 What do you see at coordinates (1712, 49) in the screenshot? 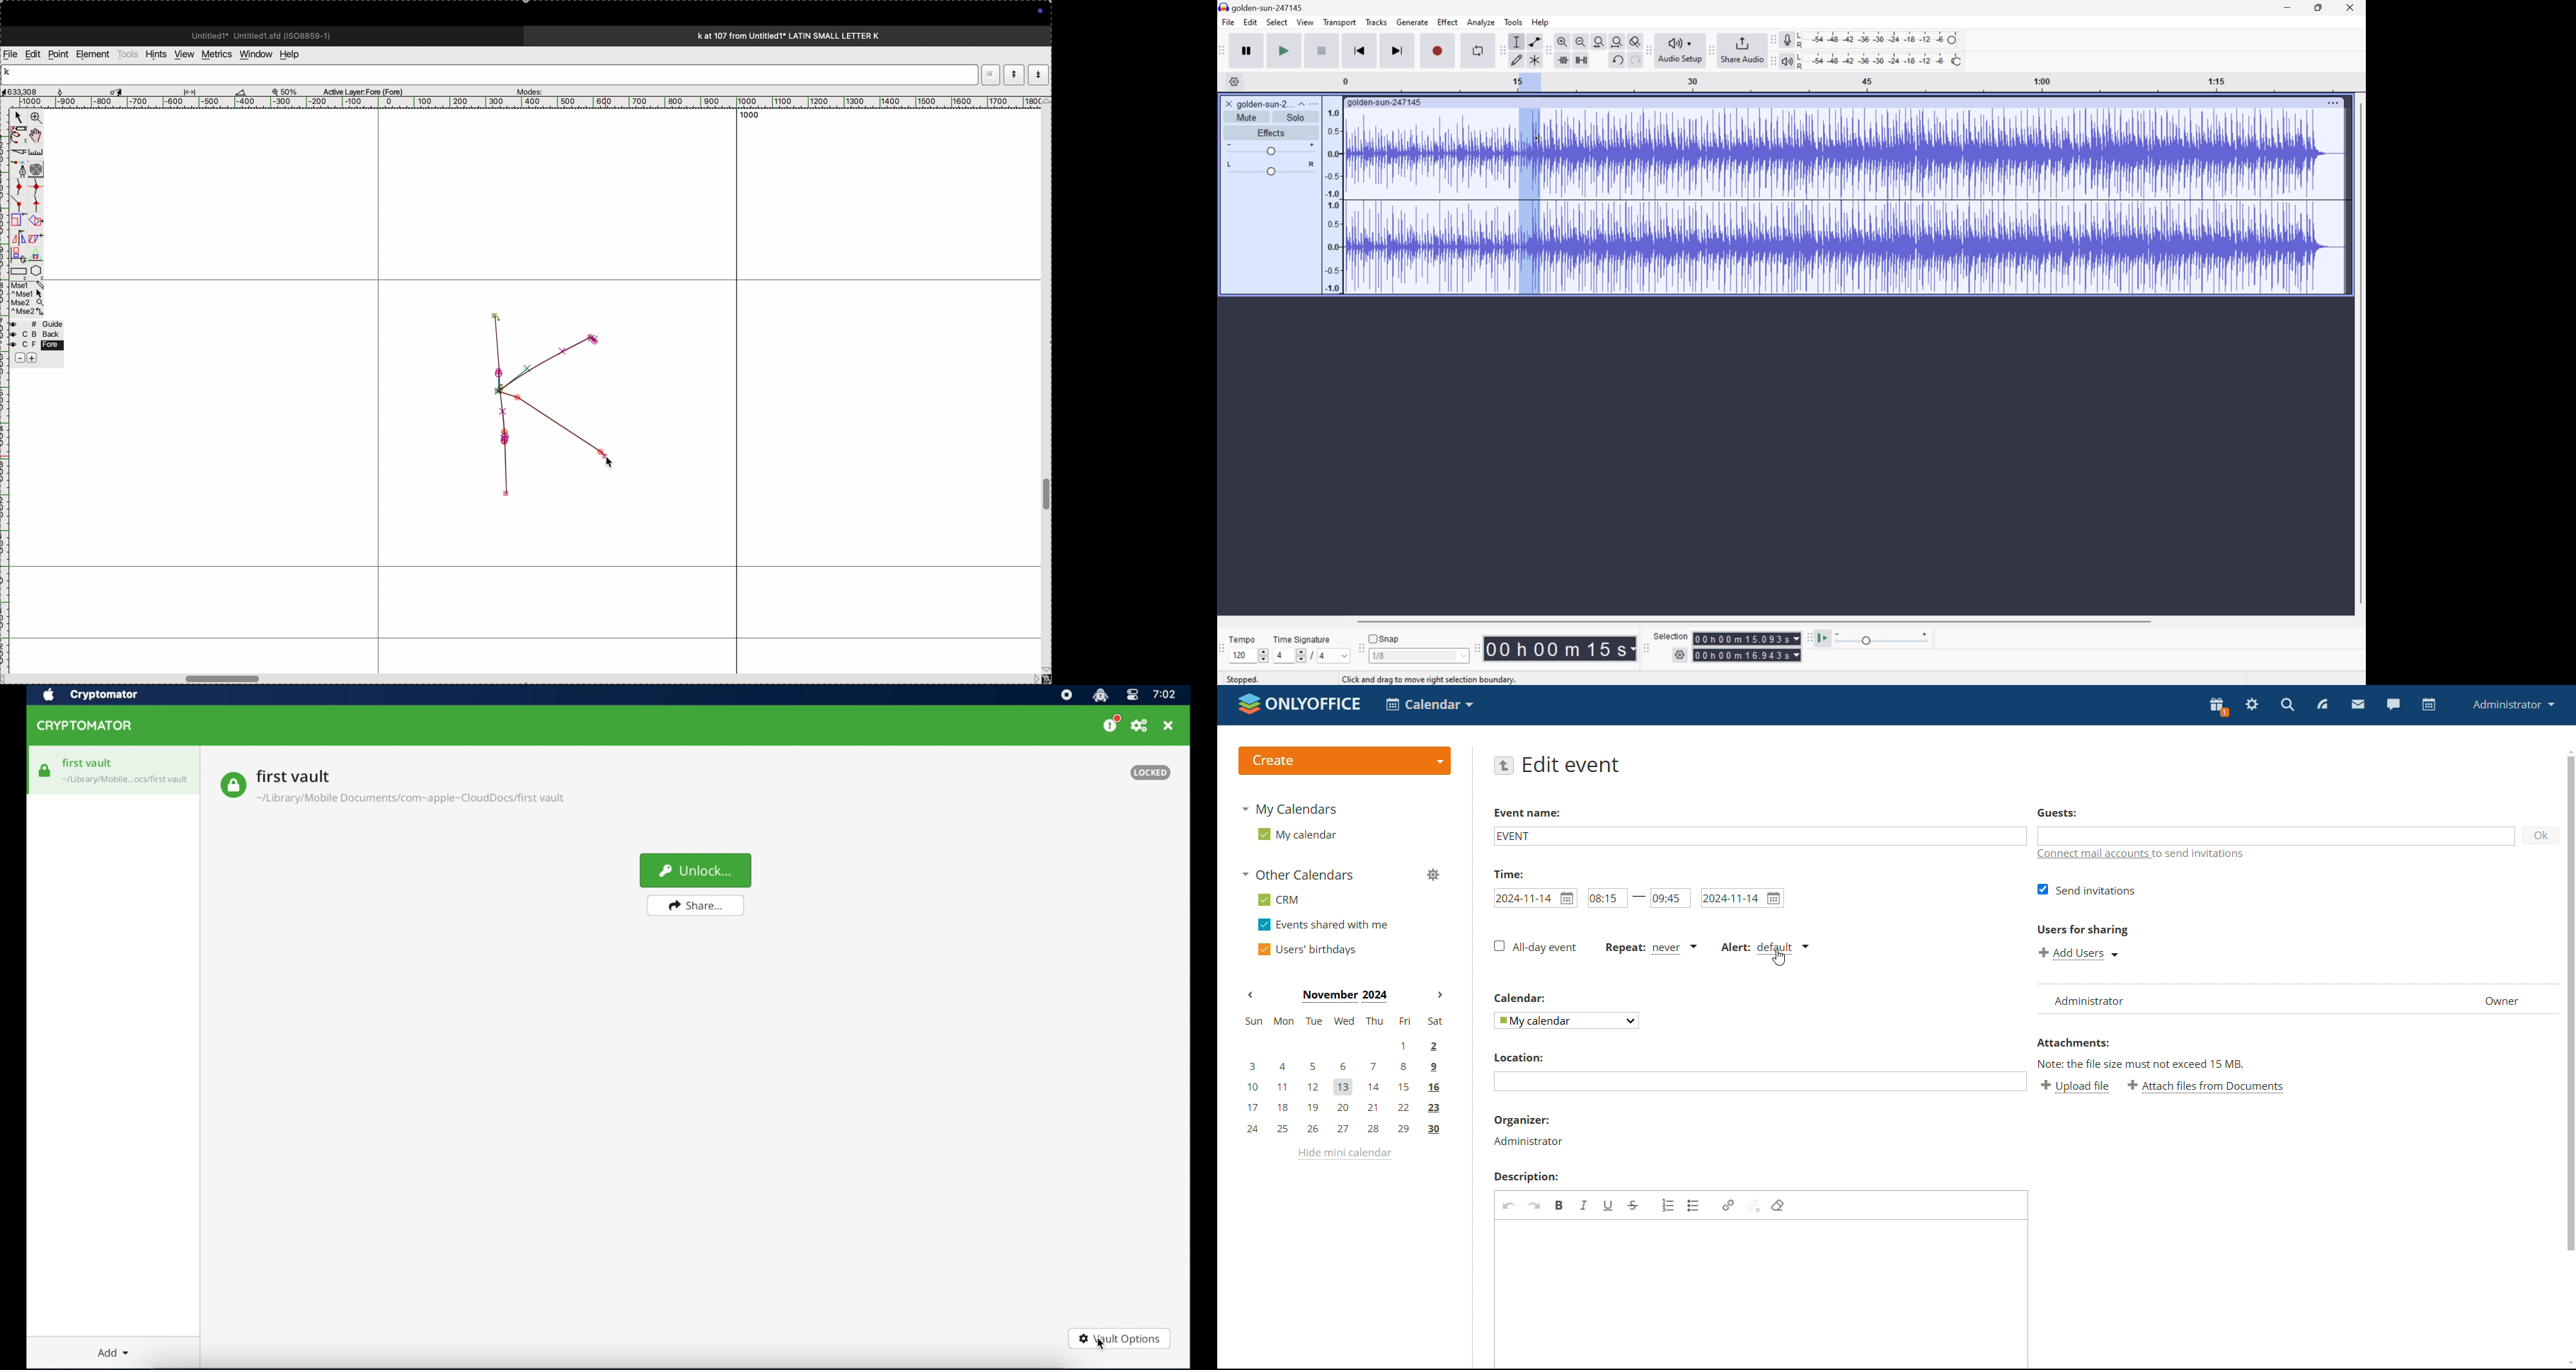
I see `Audacity Share audio toolbar` at bounding box center [1712, 49].